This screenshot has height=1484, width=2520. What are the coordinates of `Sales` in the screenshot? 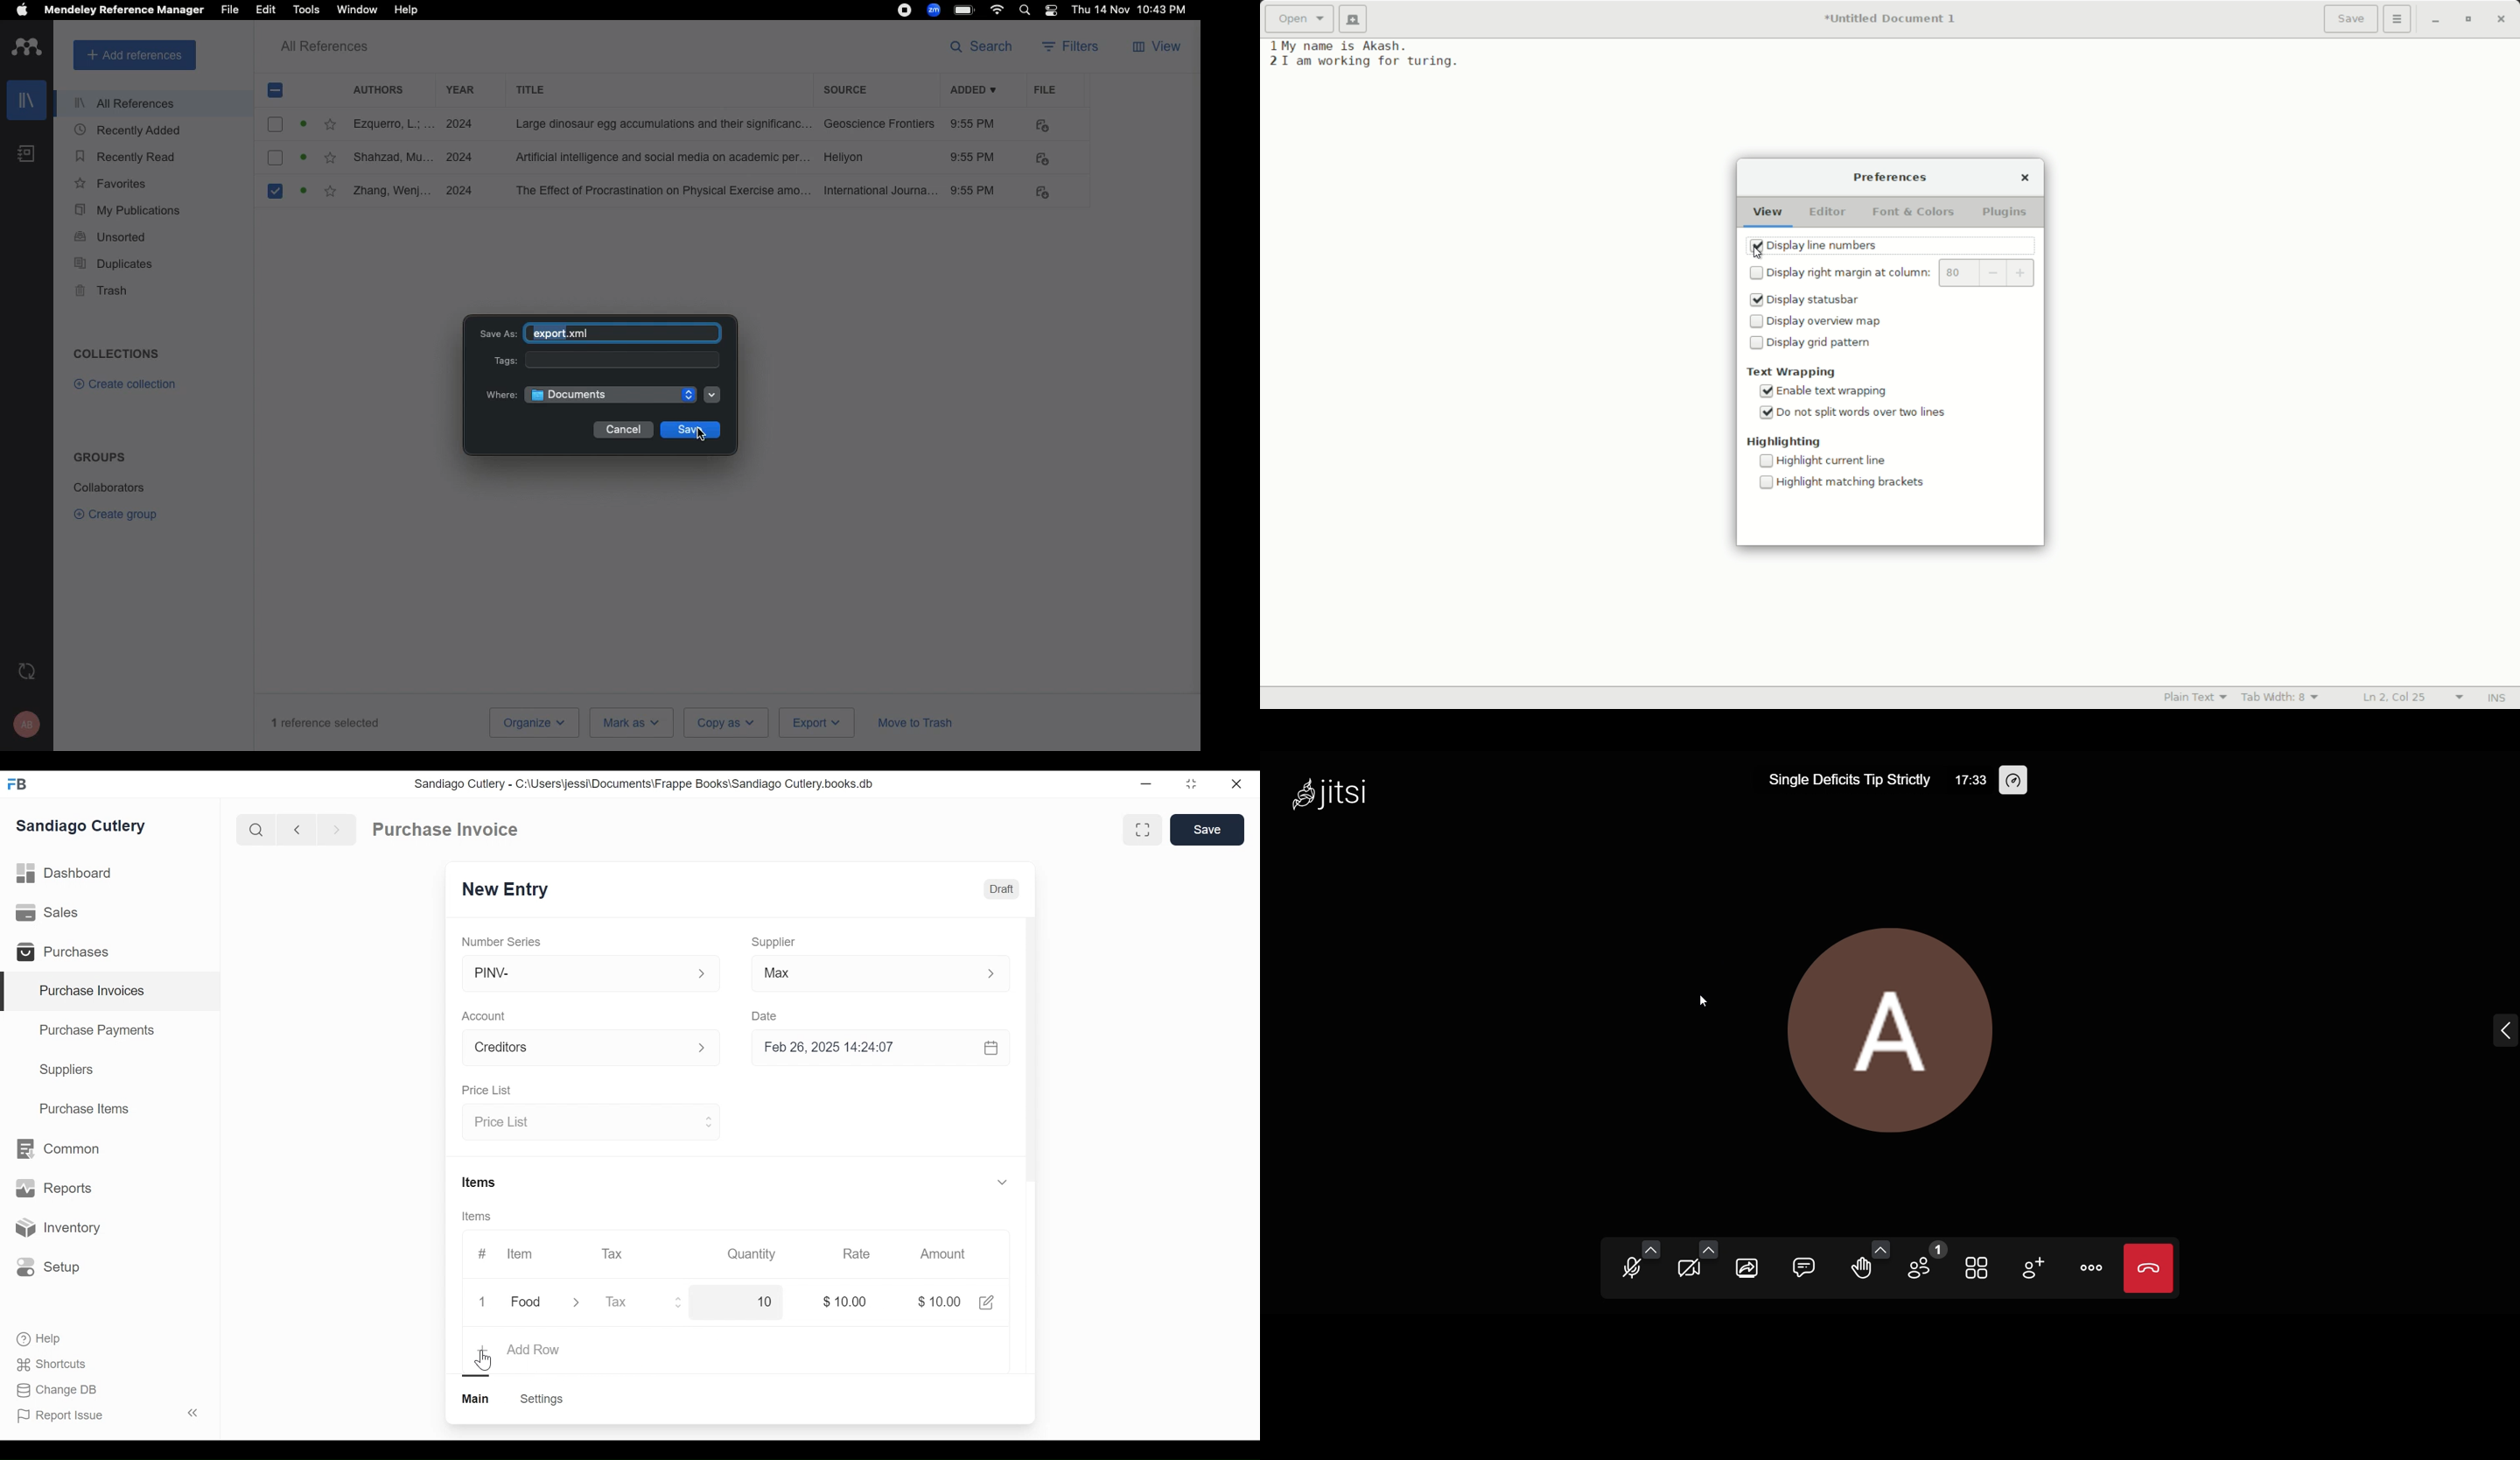 It's located at (50, 913).